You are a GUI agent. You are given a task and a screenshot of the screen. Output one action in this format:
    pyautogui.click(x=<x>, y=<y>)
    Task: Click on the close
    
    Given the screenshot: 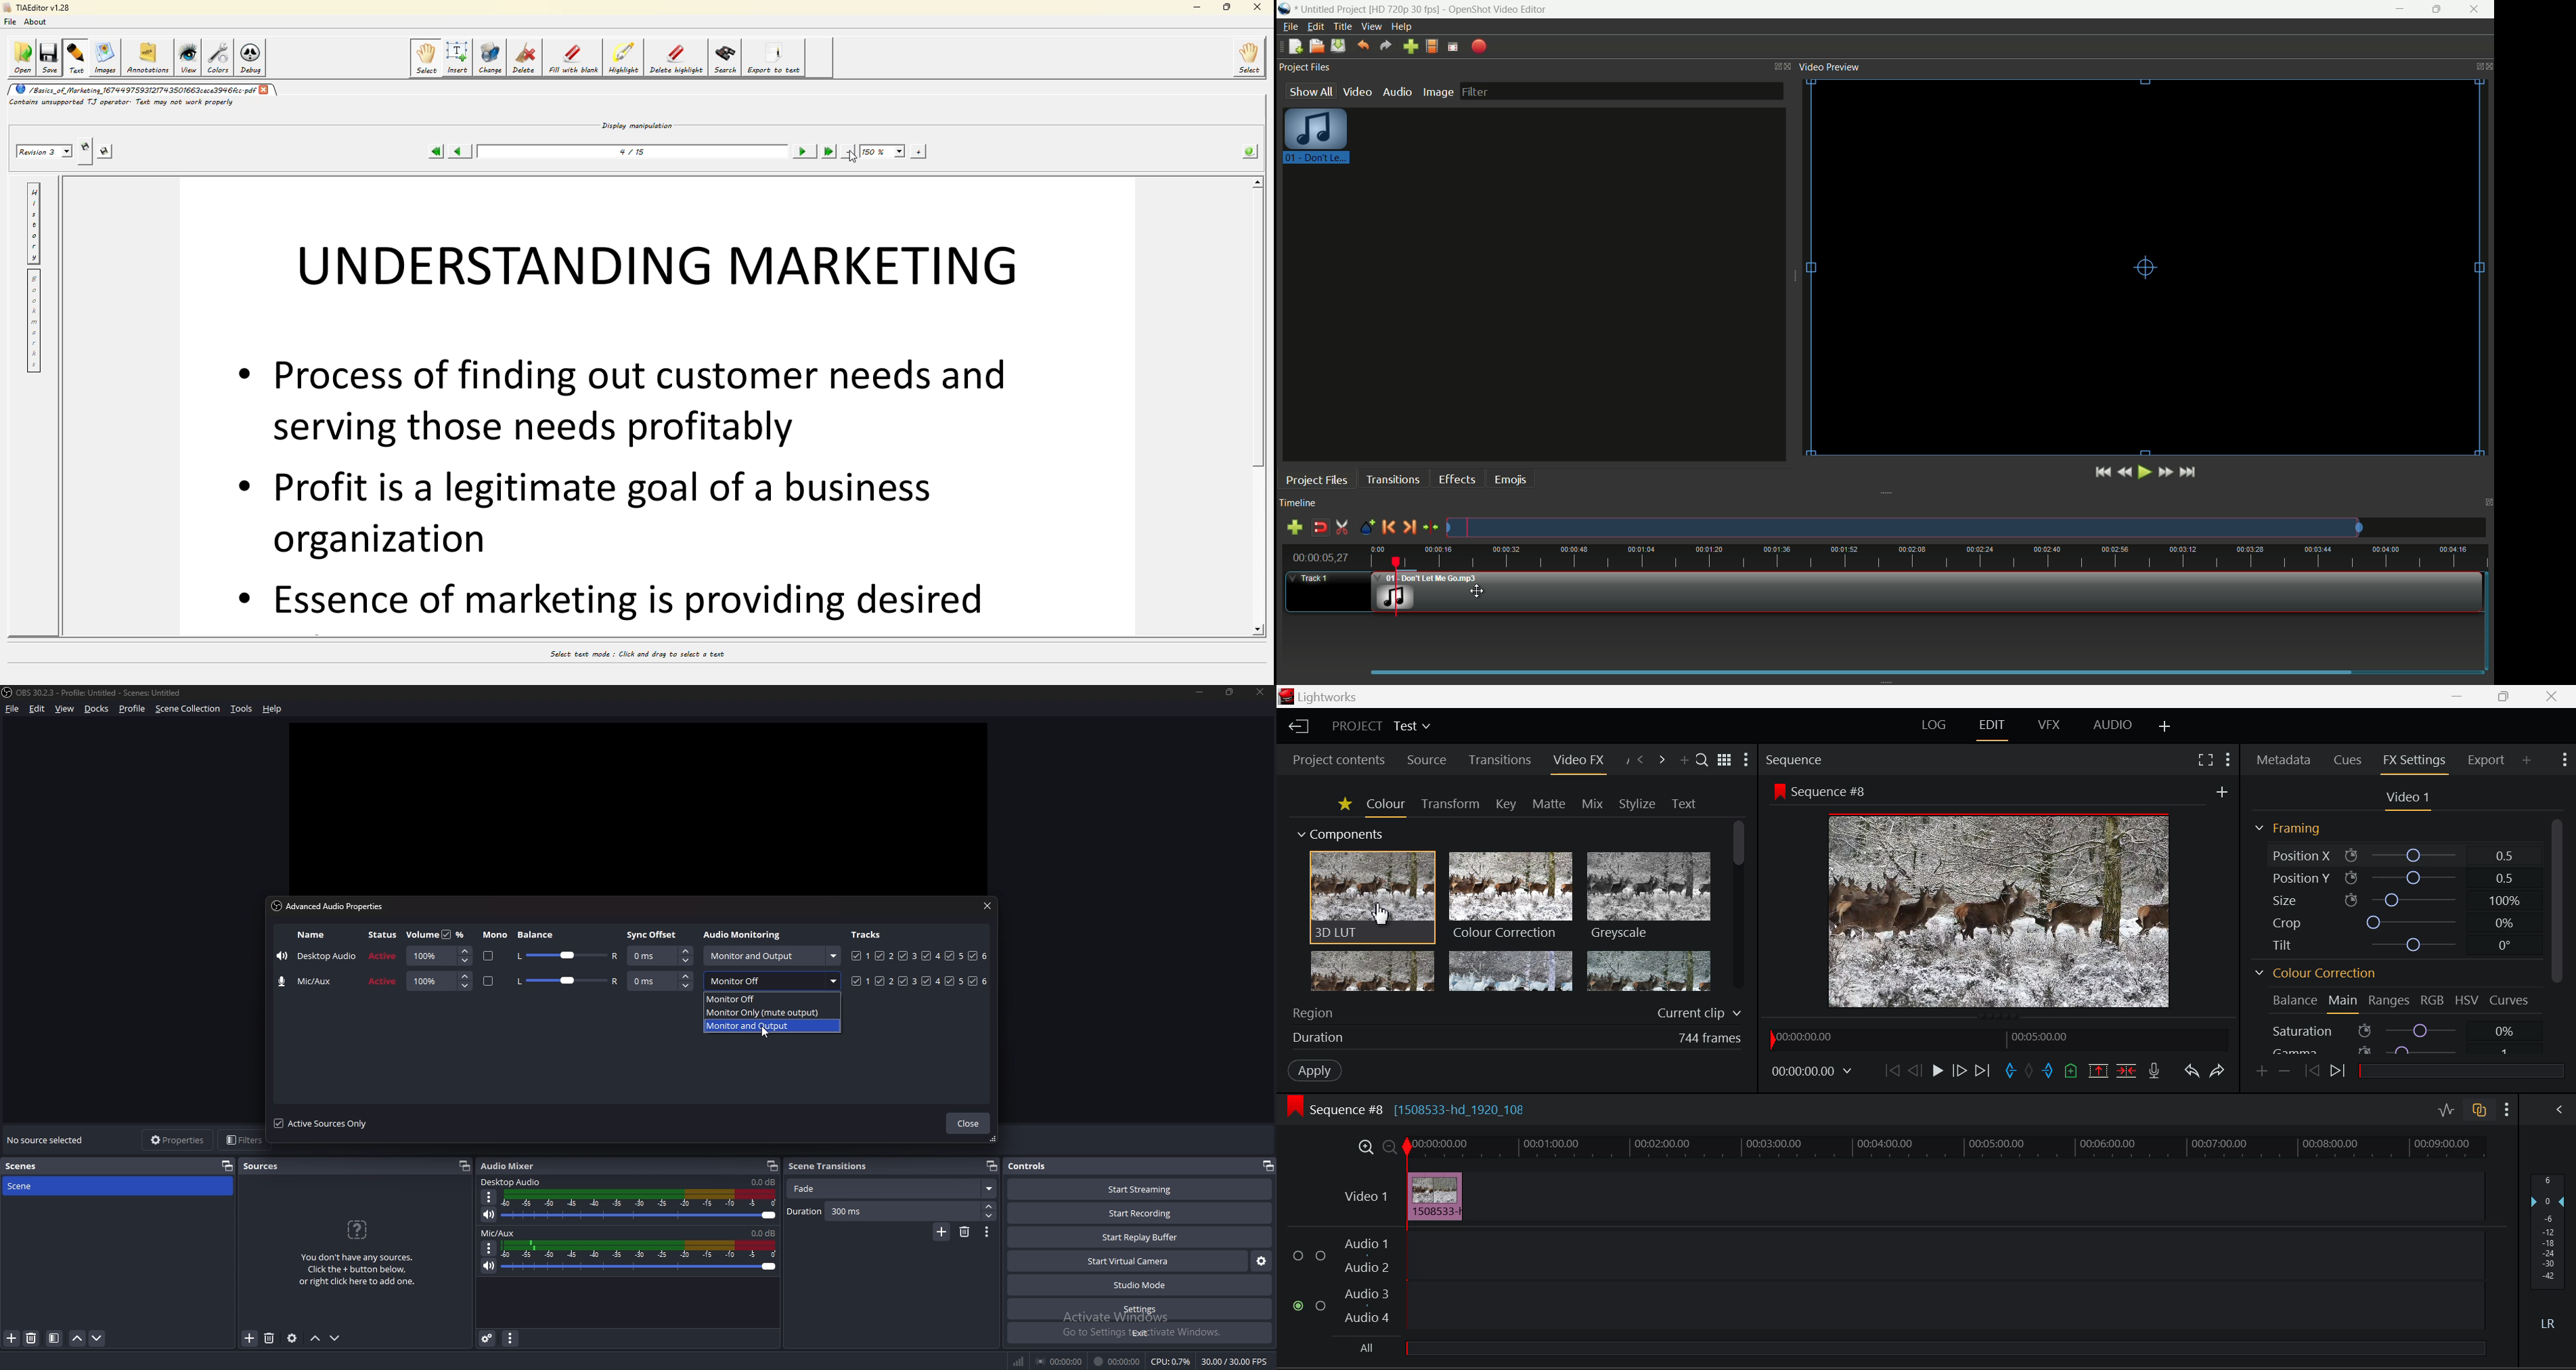 What is the action you would take?
    pyautogui.click(x=987, y=907)
    